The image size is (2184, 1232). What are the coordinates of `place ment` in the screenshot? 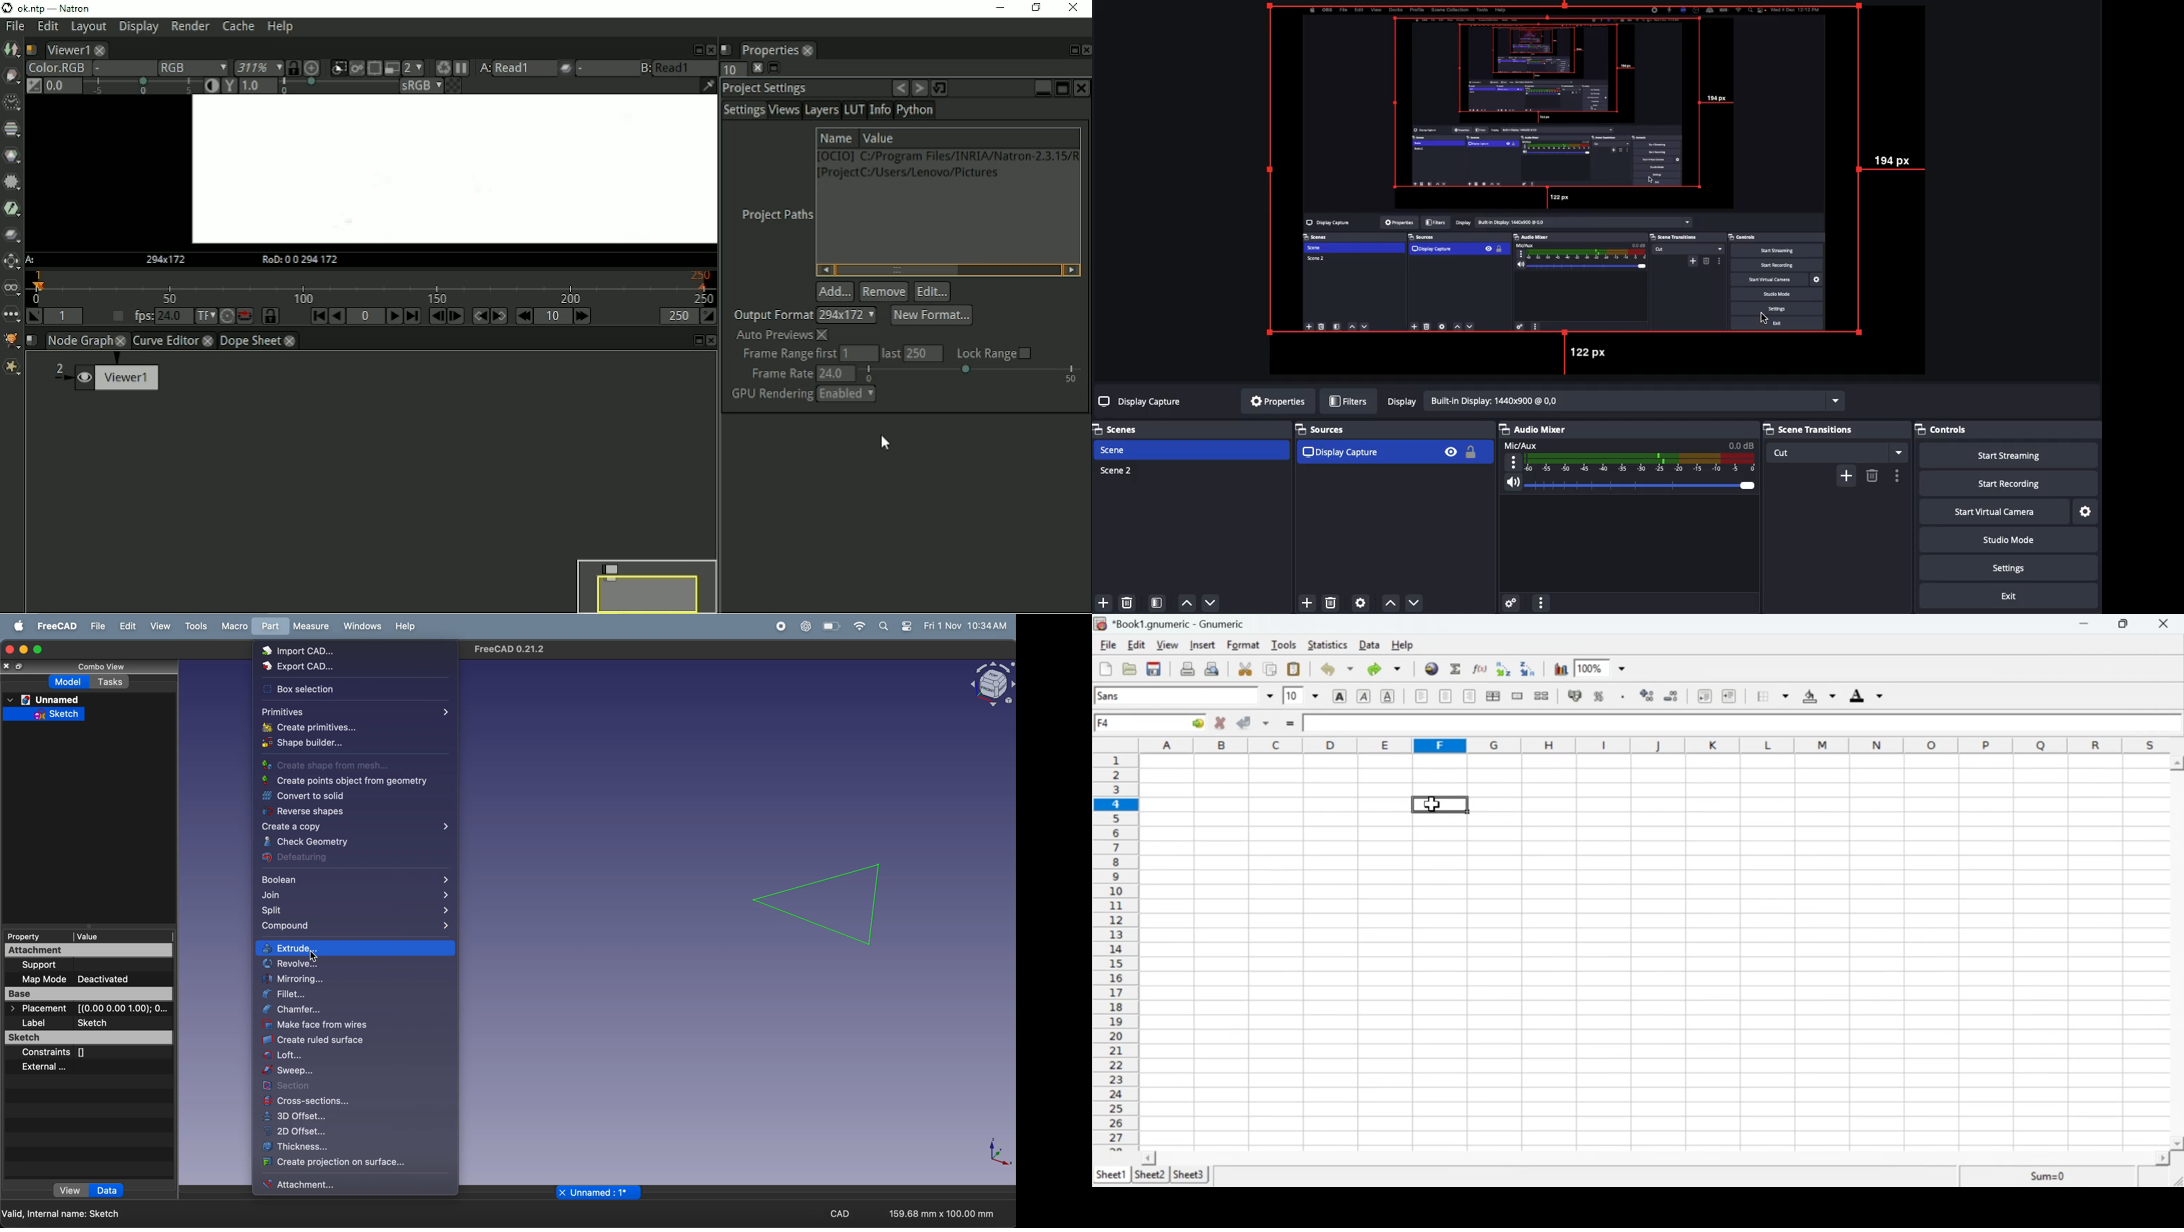 It's located at (90, 1009).